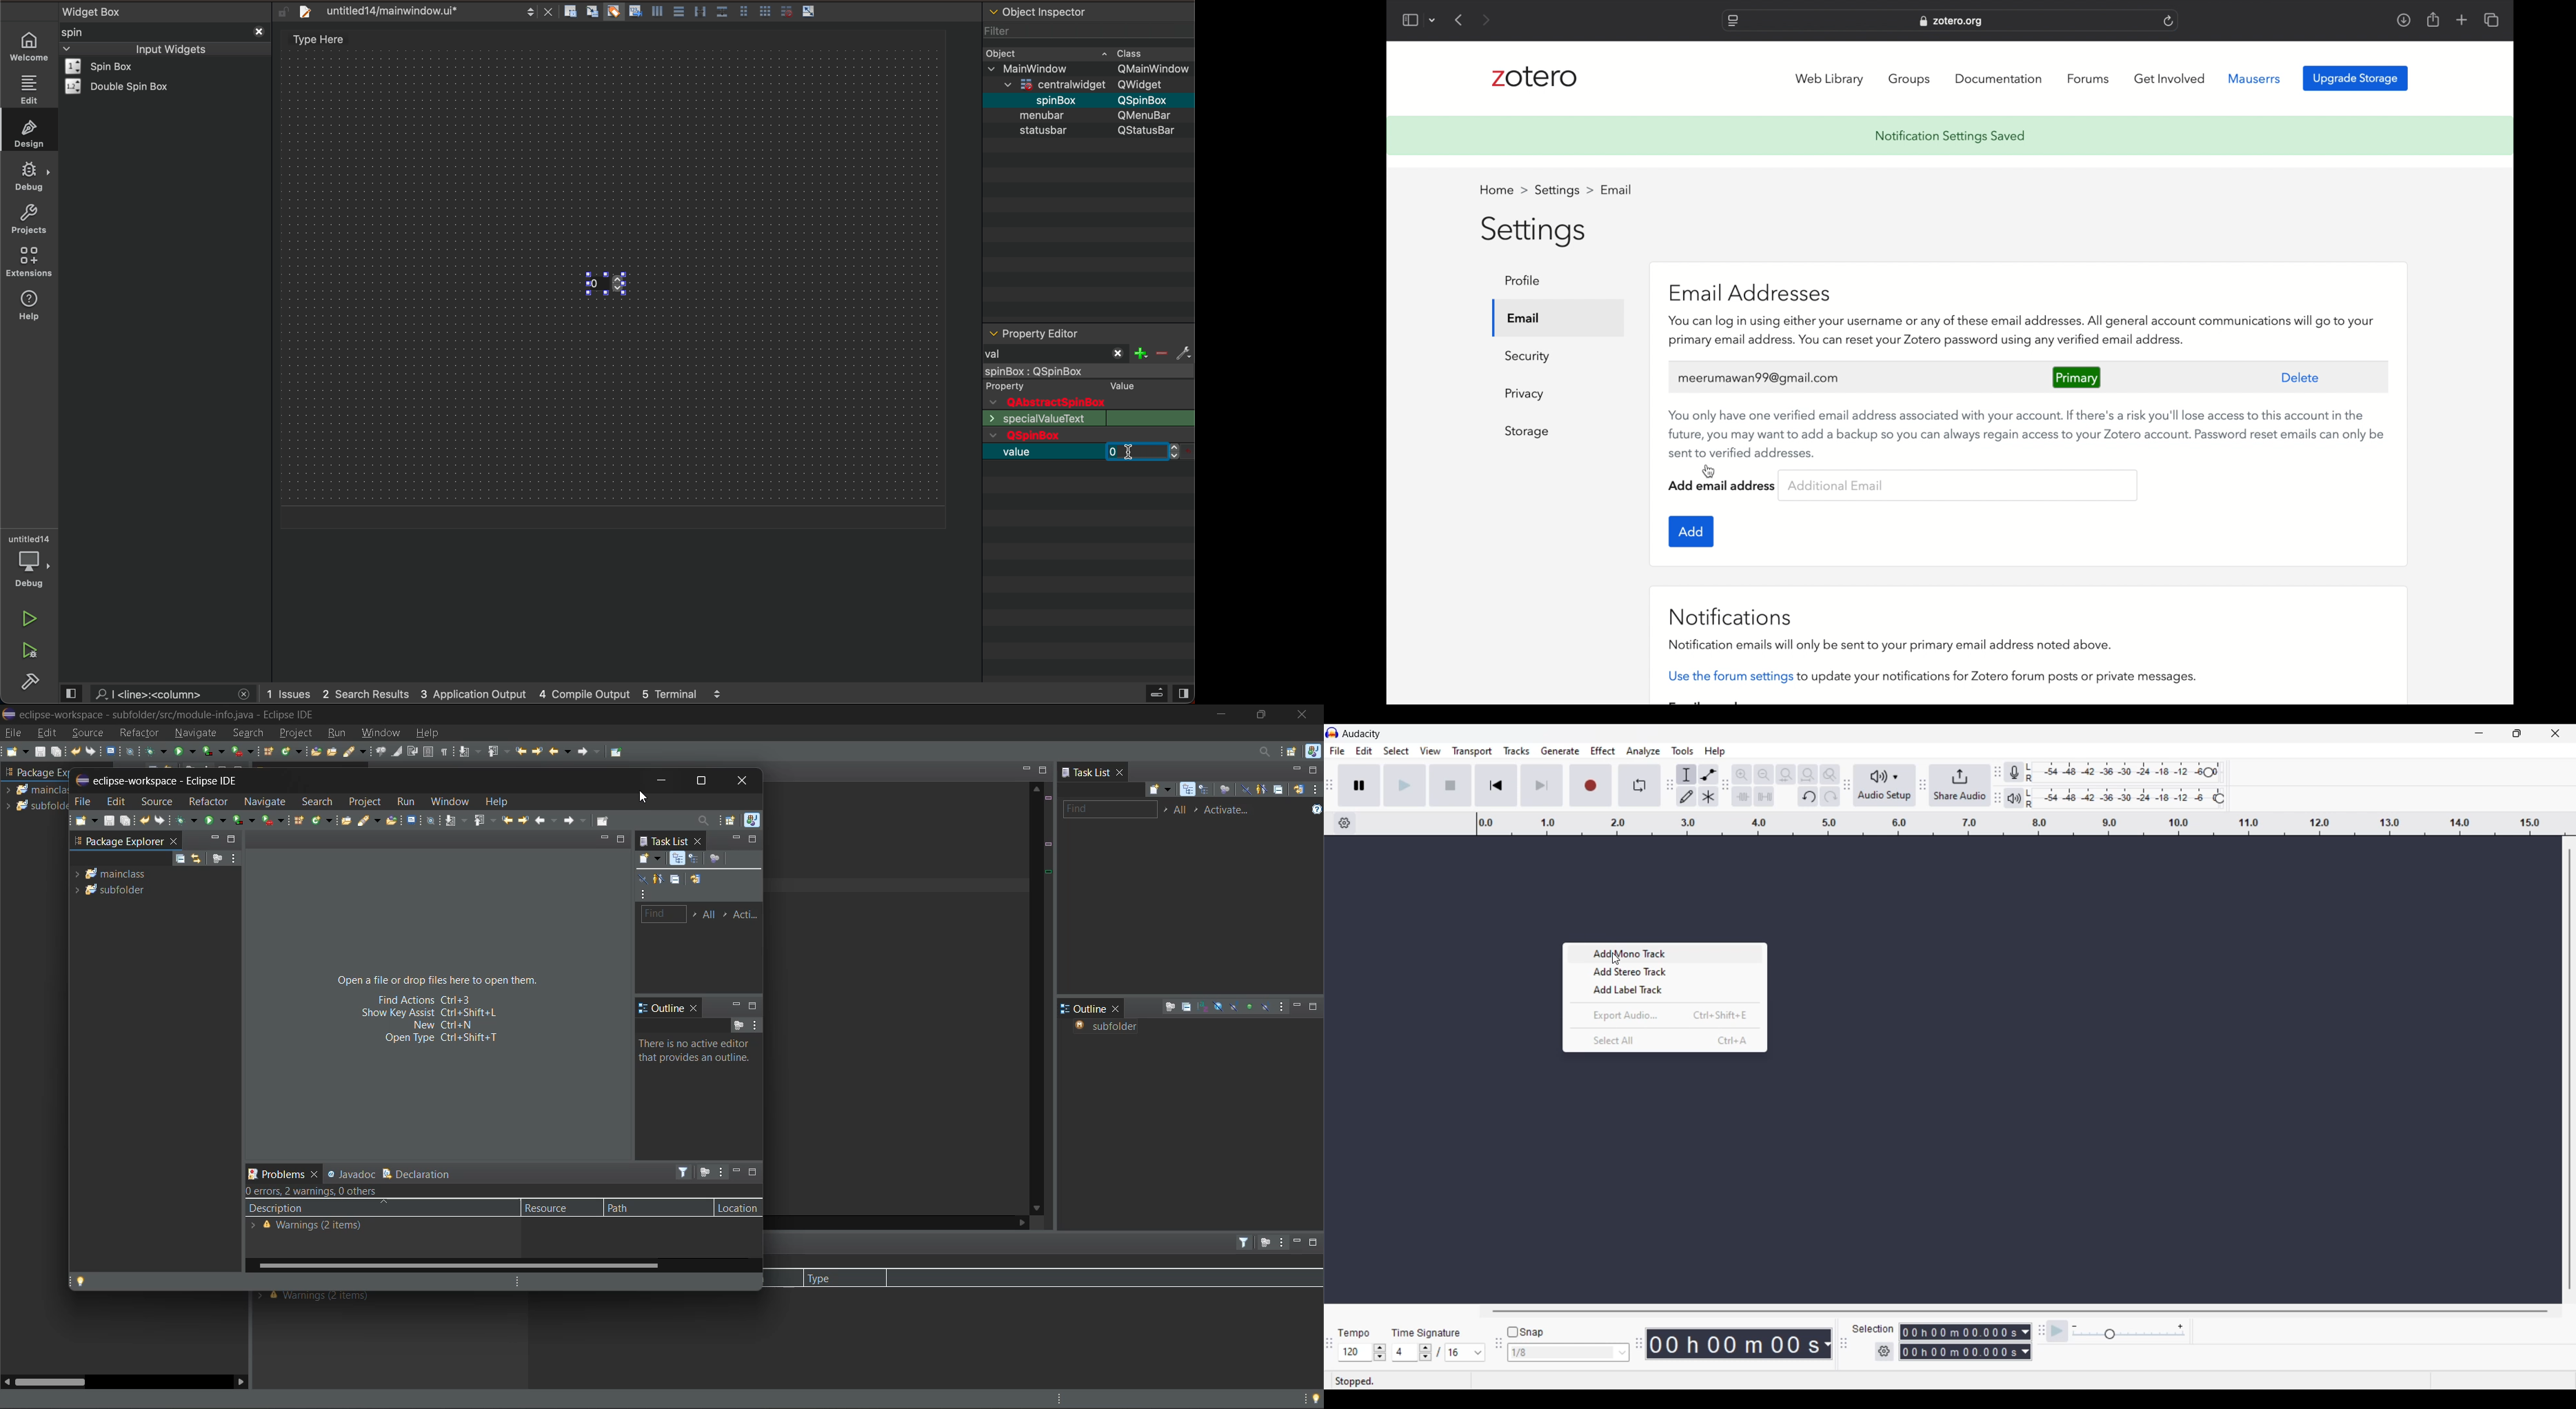 The image size is (2576, 1428). Describe the element at coordinates (1267, 752) in the screenshot. I see `access commands and other items` at that location.